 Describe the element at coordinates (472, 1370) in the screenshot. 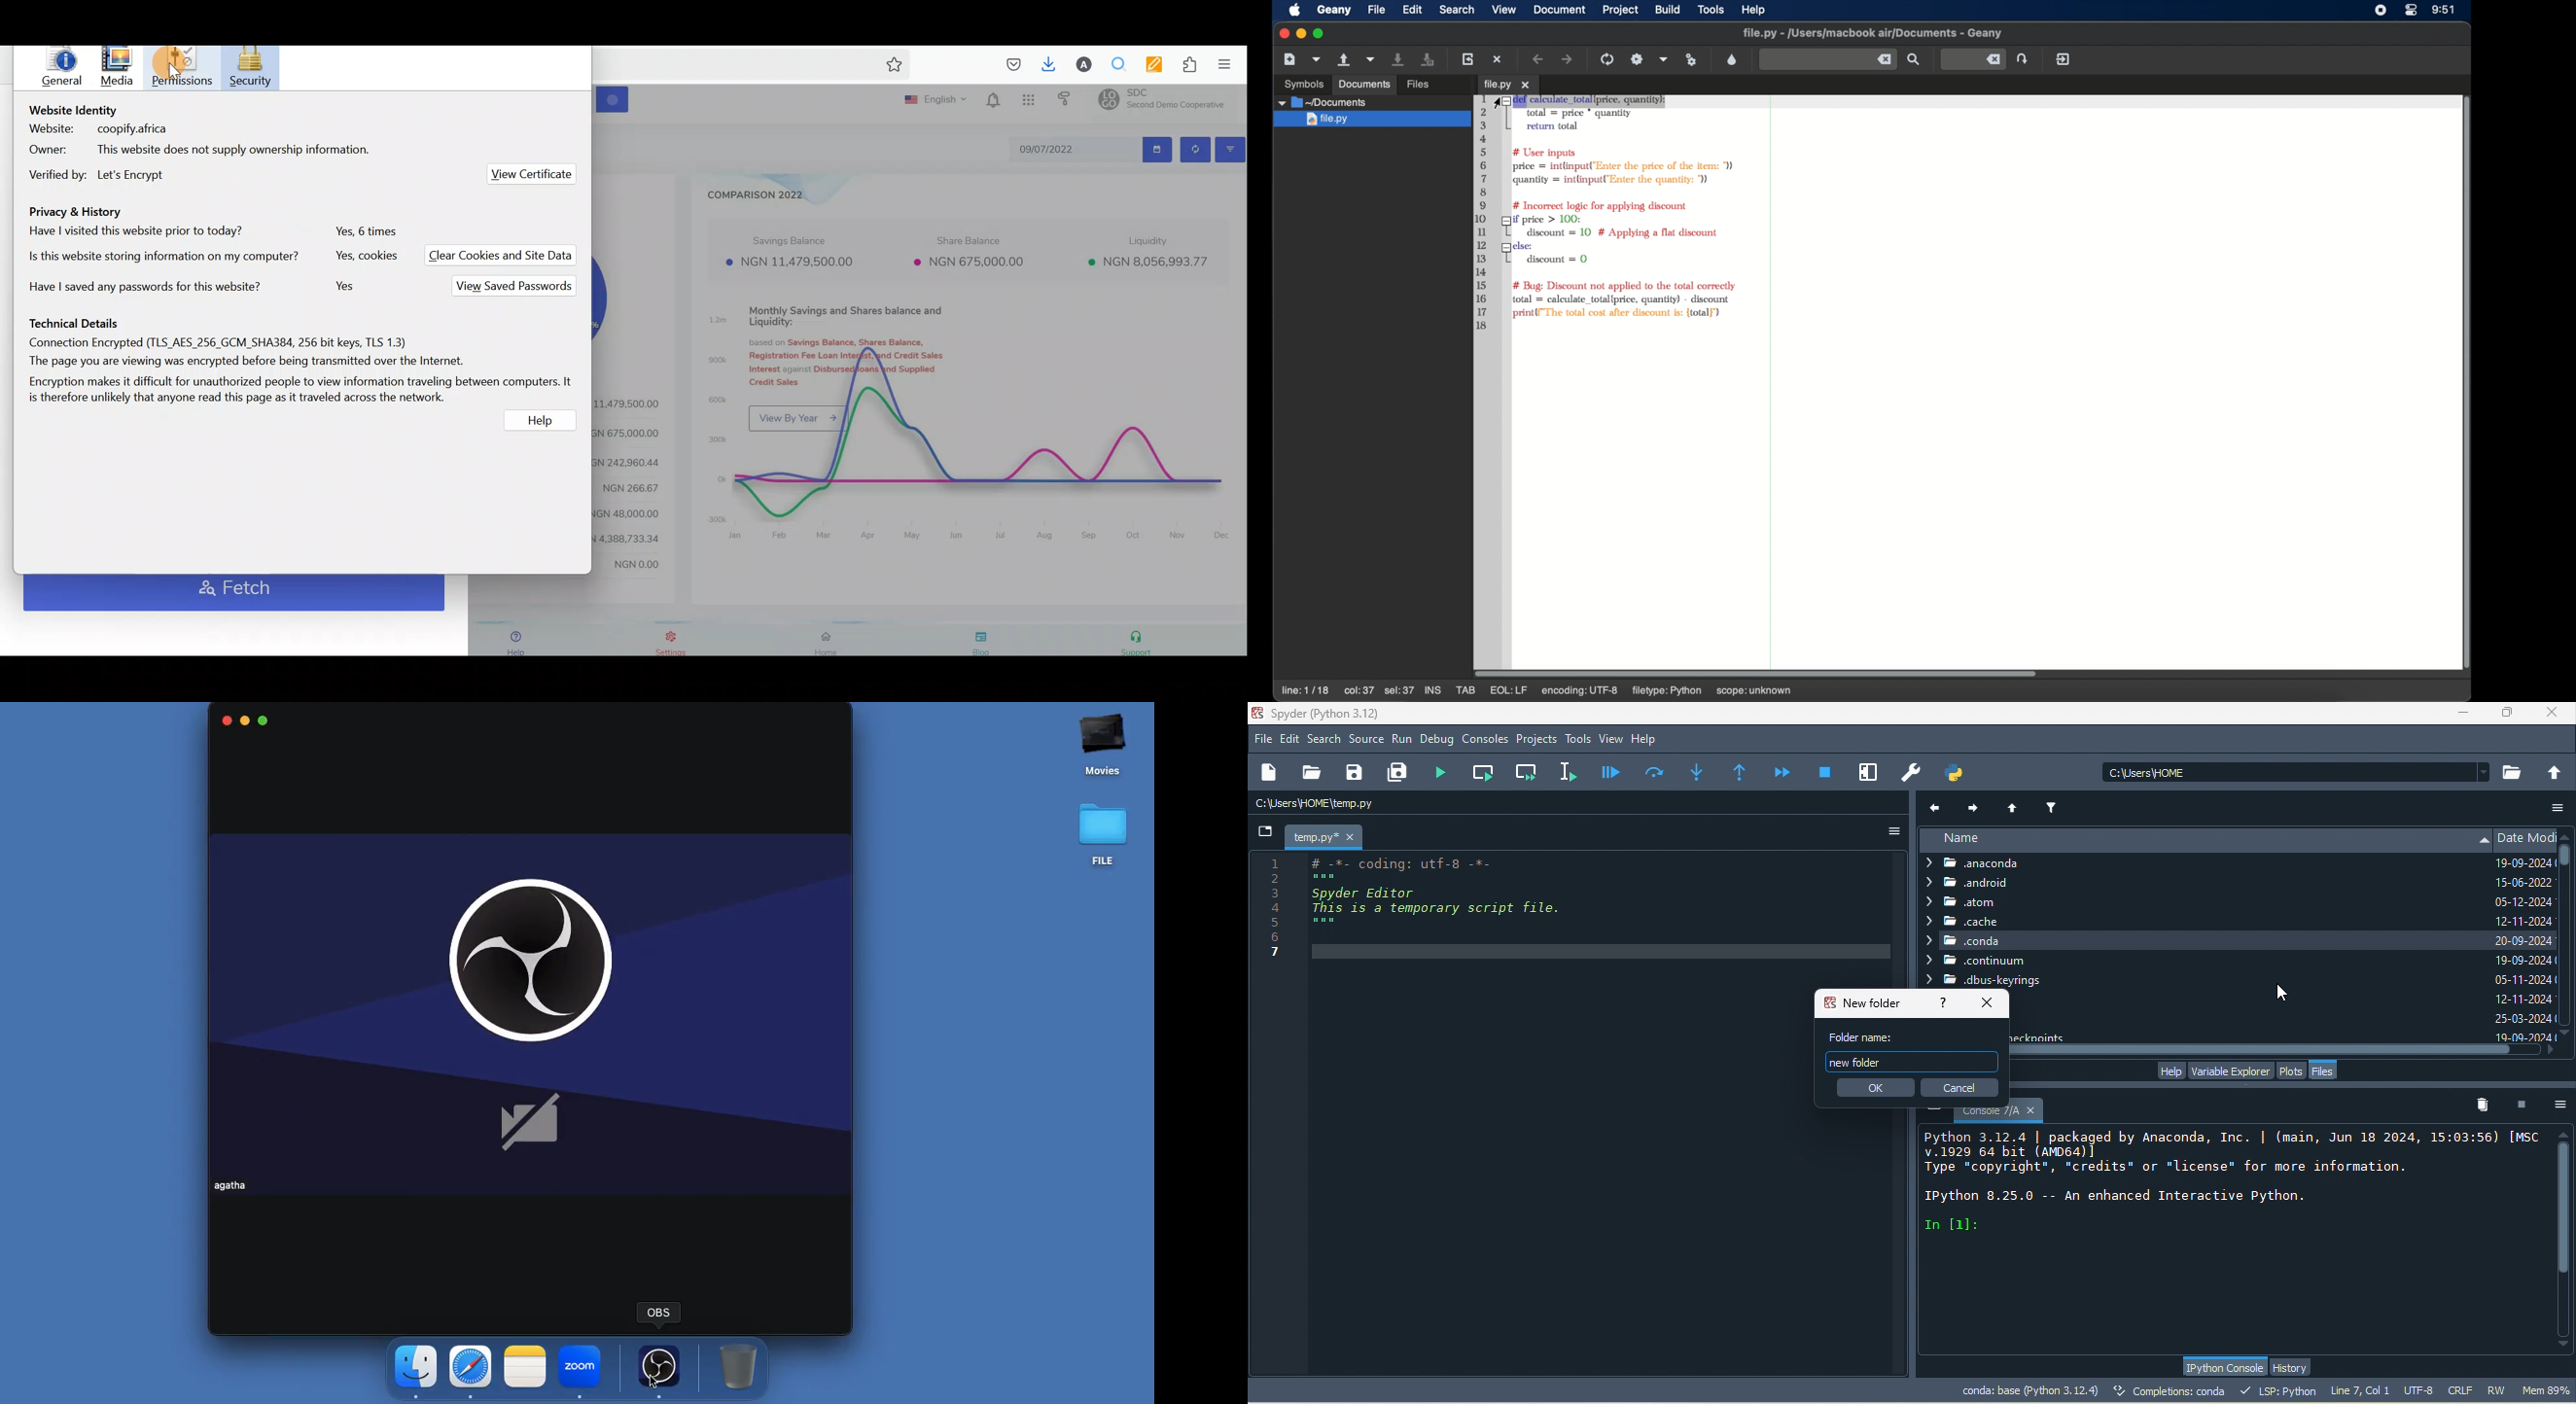

I see `Safari` at that location.